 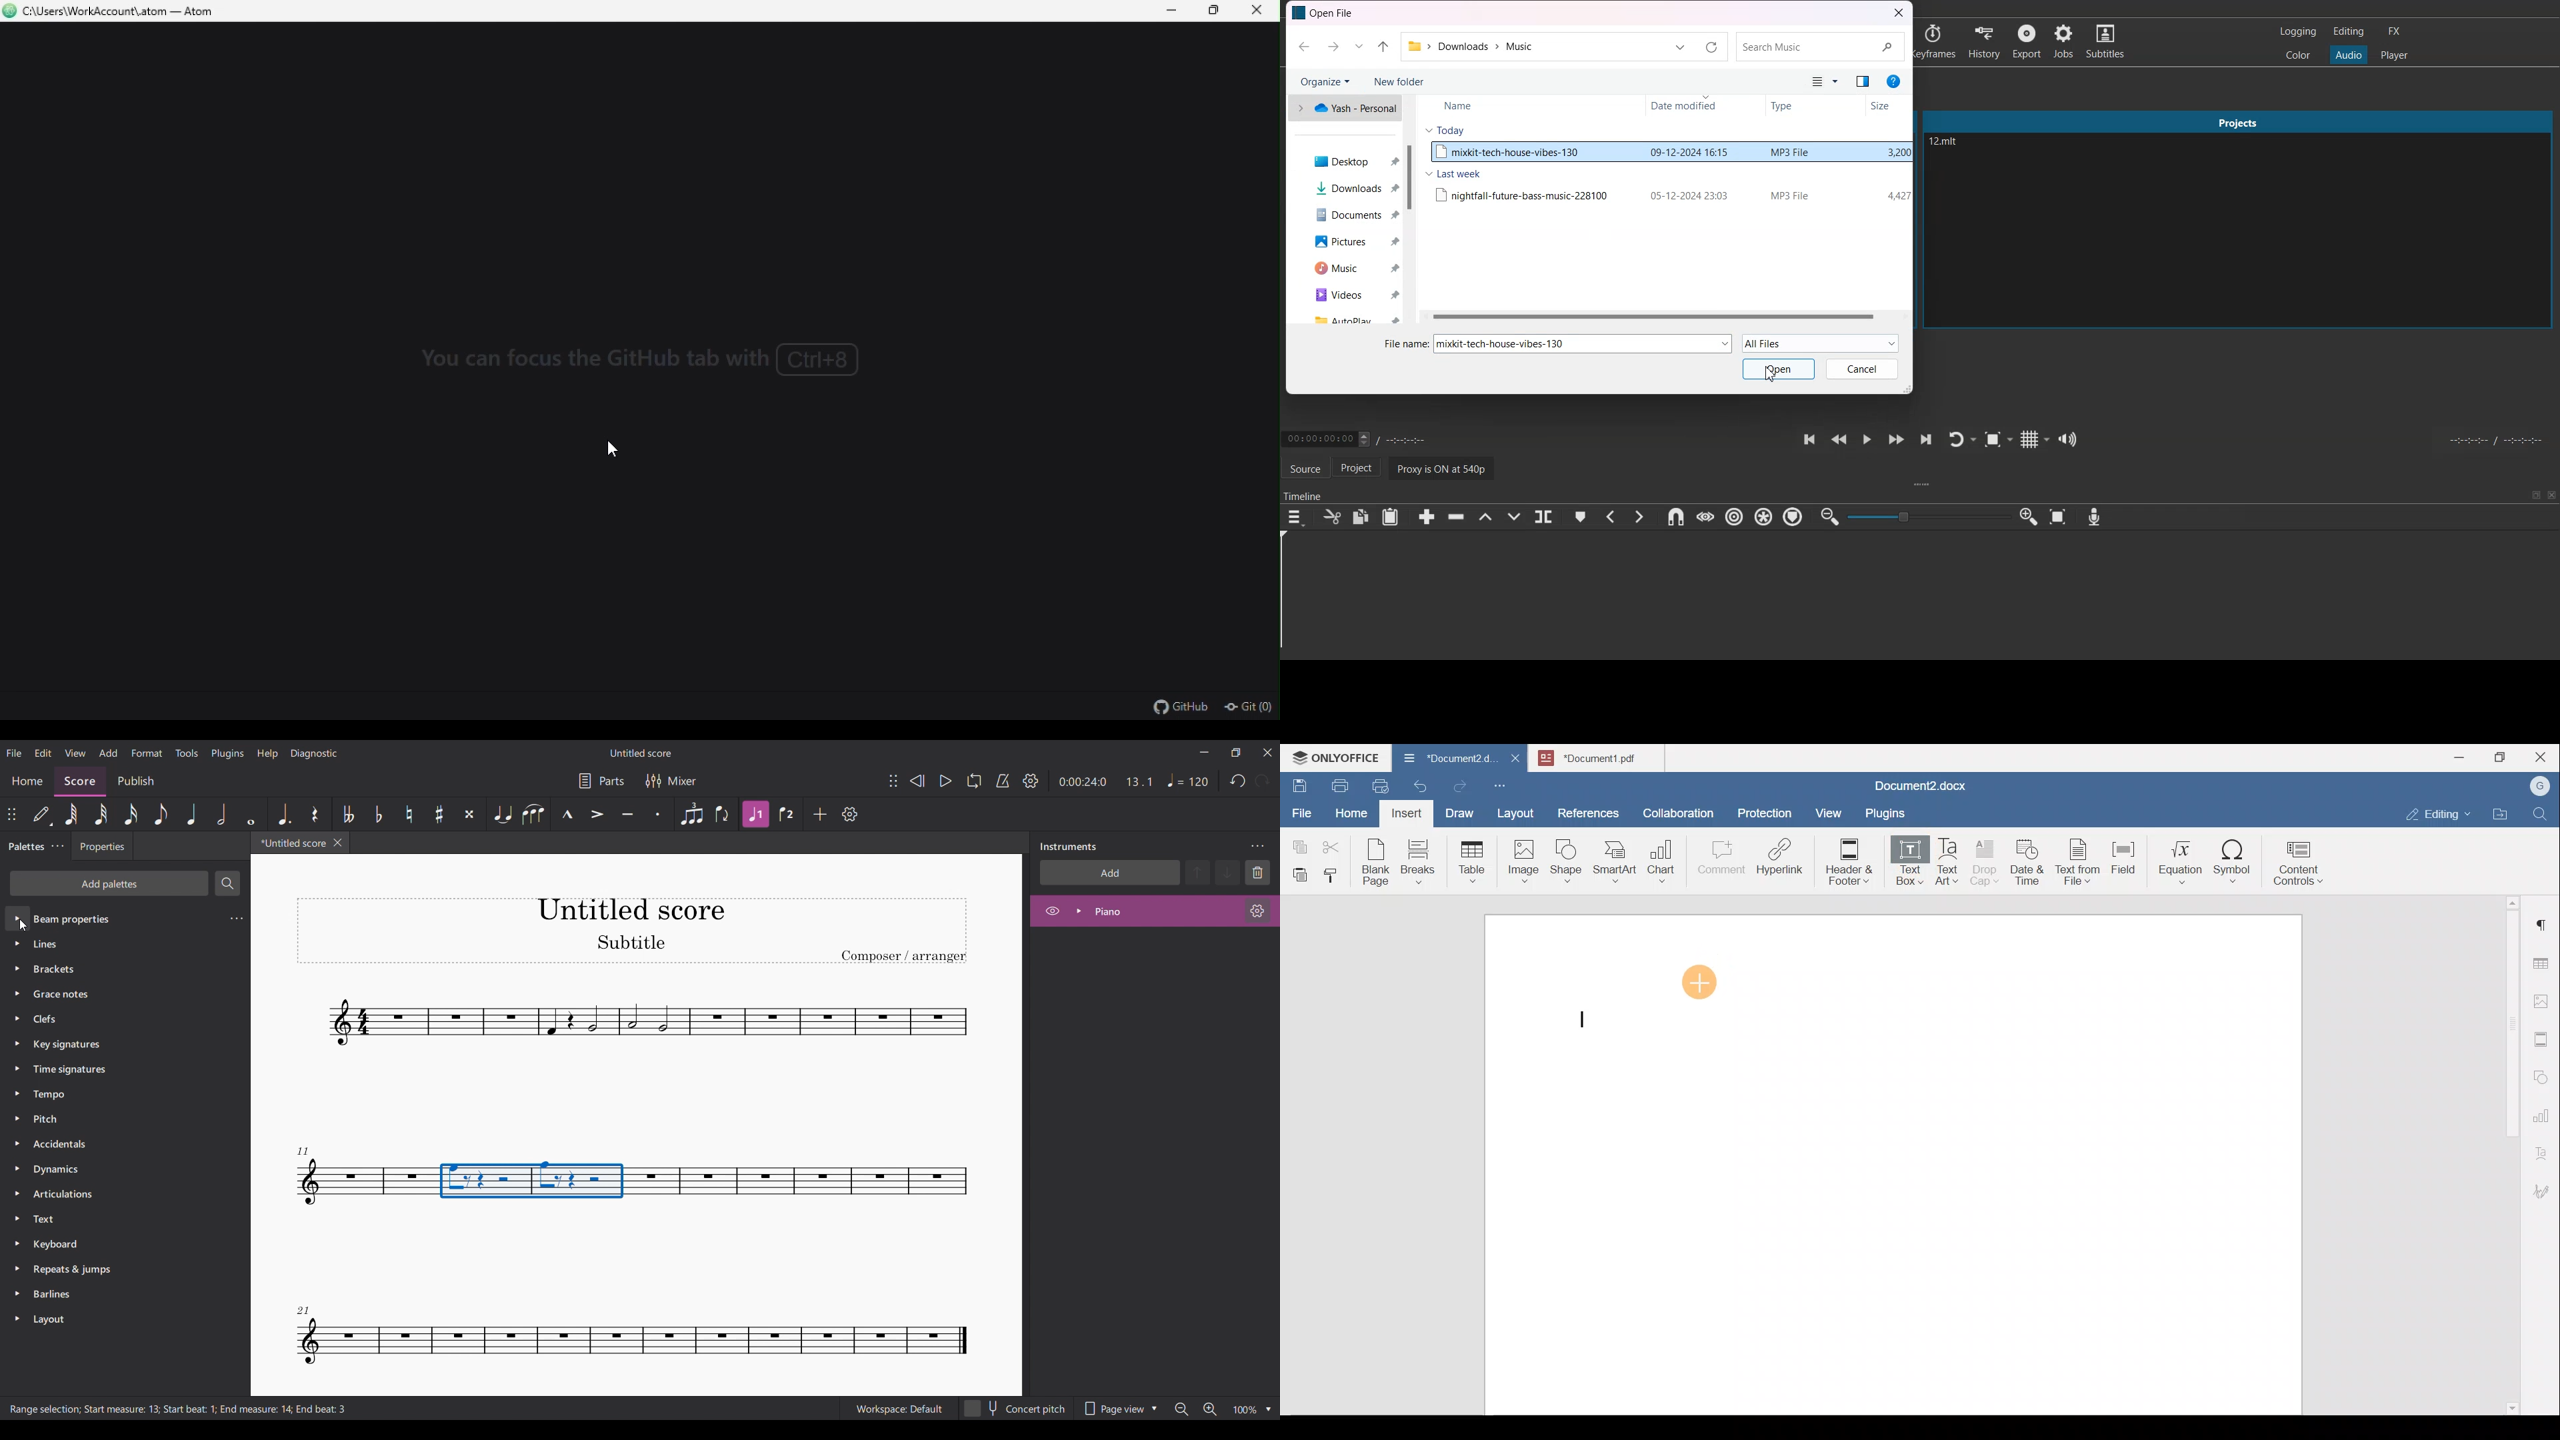 I want to click on Toggle play or pause, so click(x=1867, y=439).